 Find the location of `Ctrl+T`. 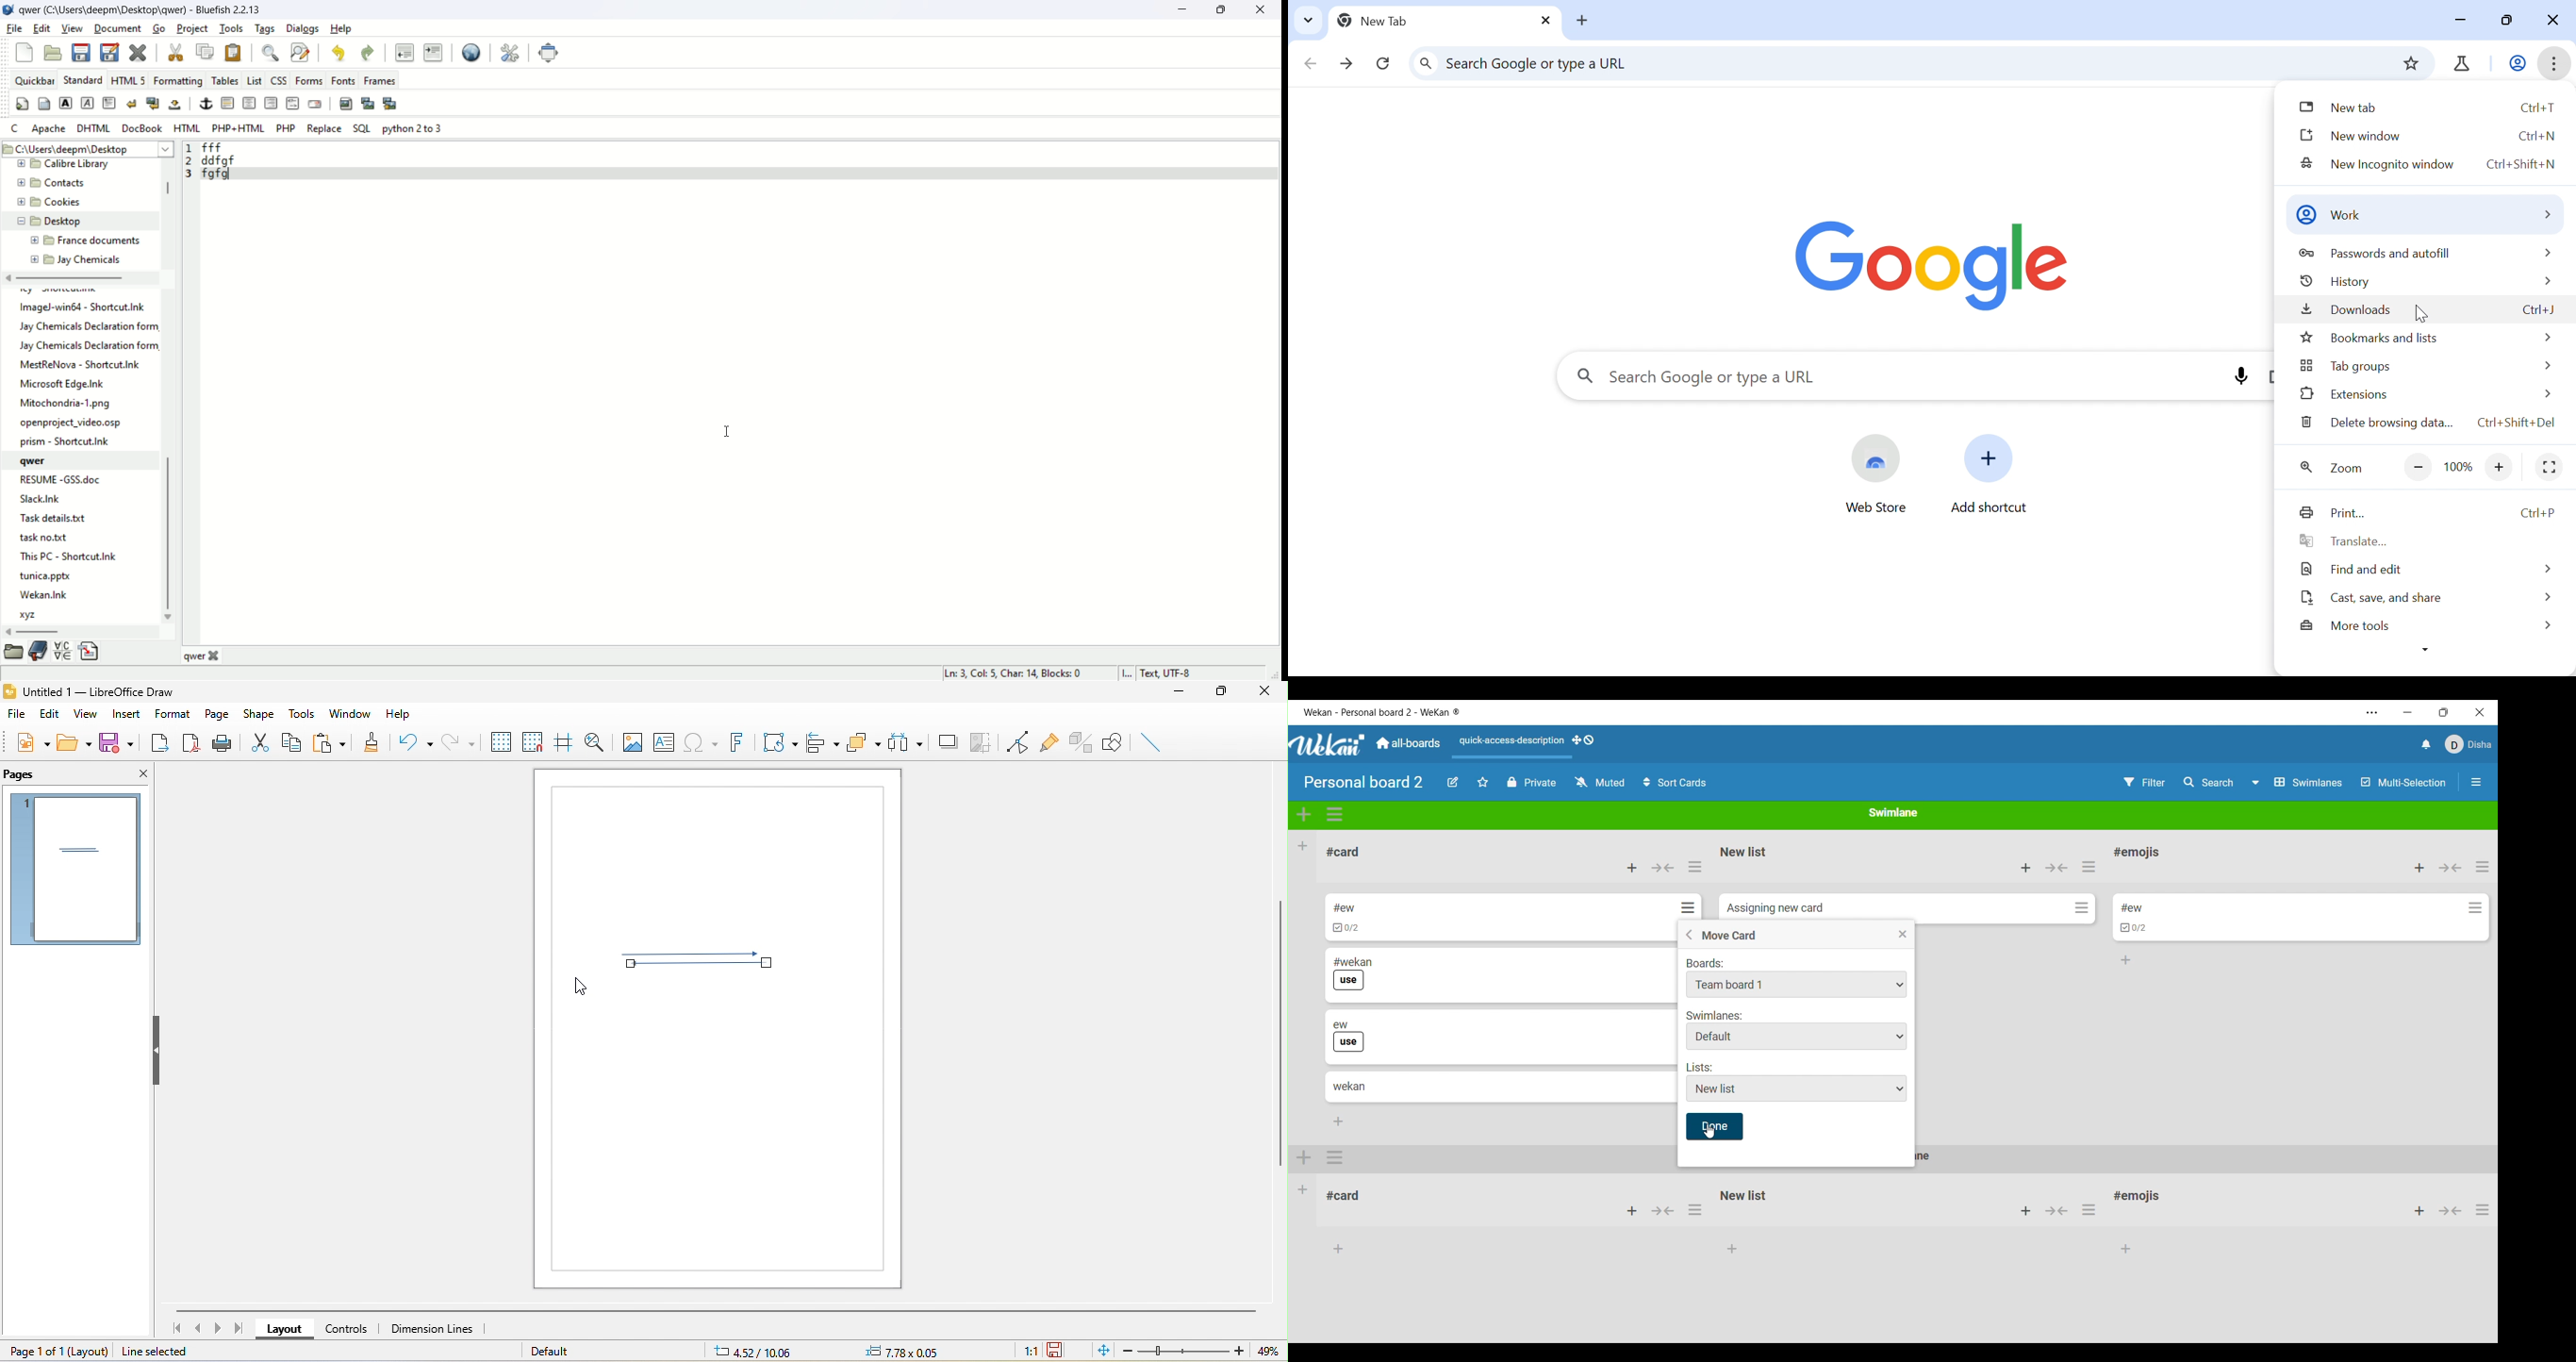

Ctrl+T is located at coordinates (2538, 108).